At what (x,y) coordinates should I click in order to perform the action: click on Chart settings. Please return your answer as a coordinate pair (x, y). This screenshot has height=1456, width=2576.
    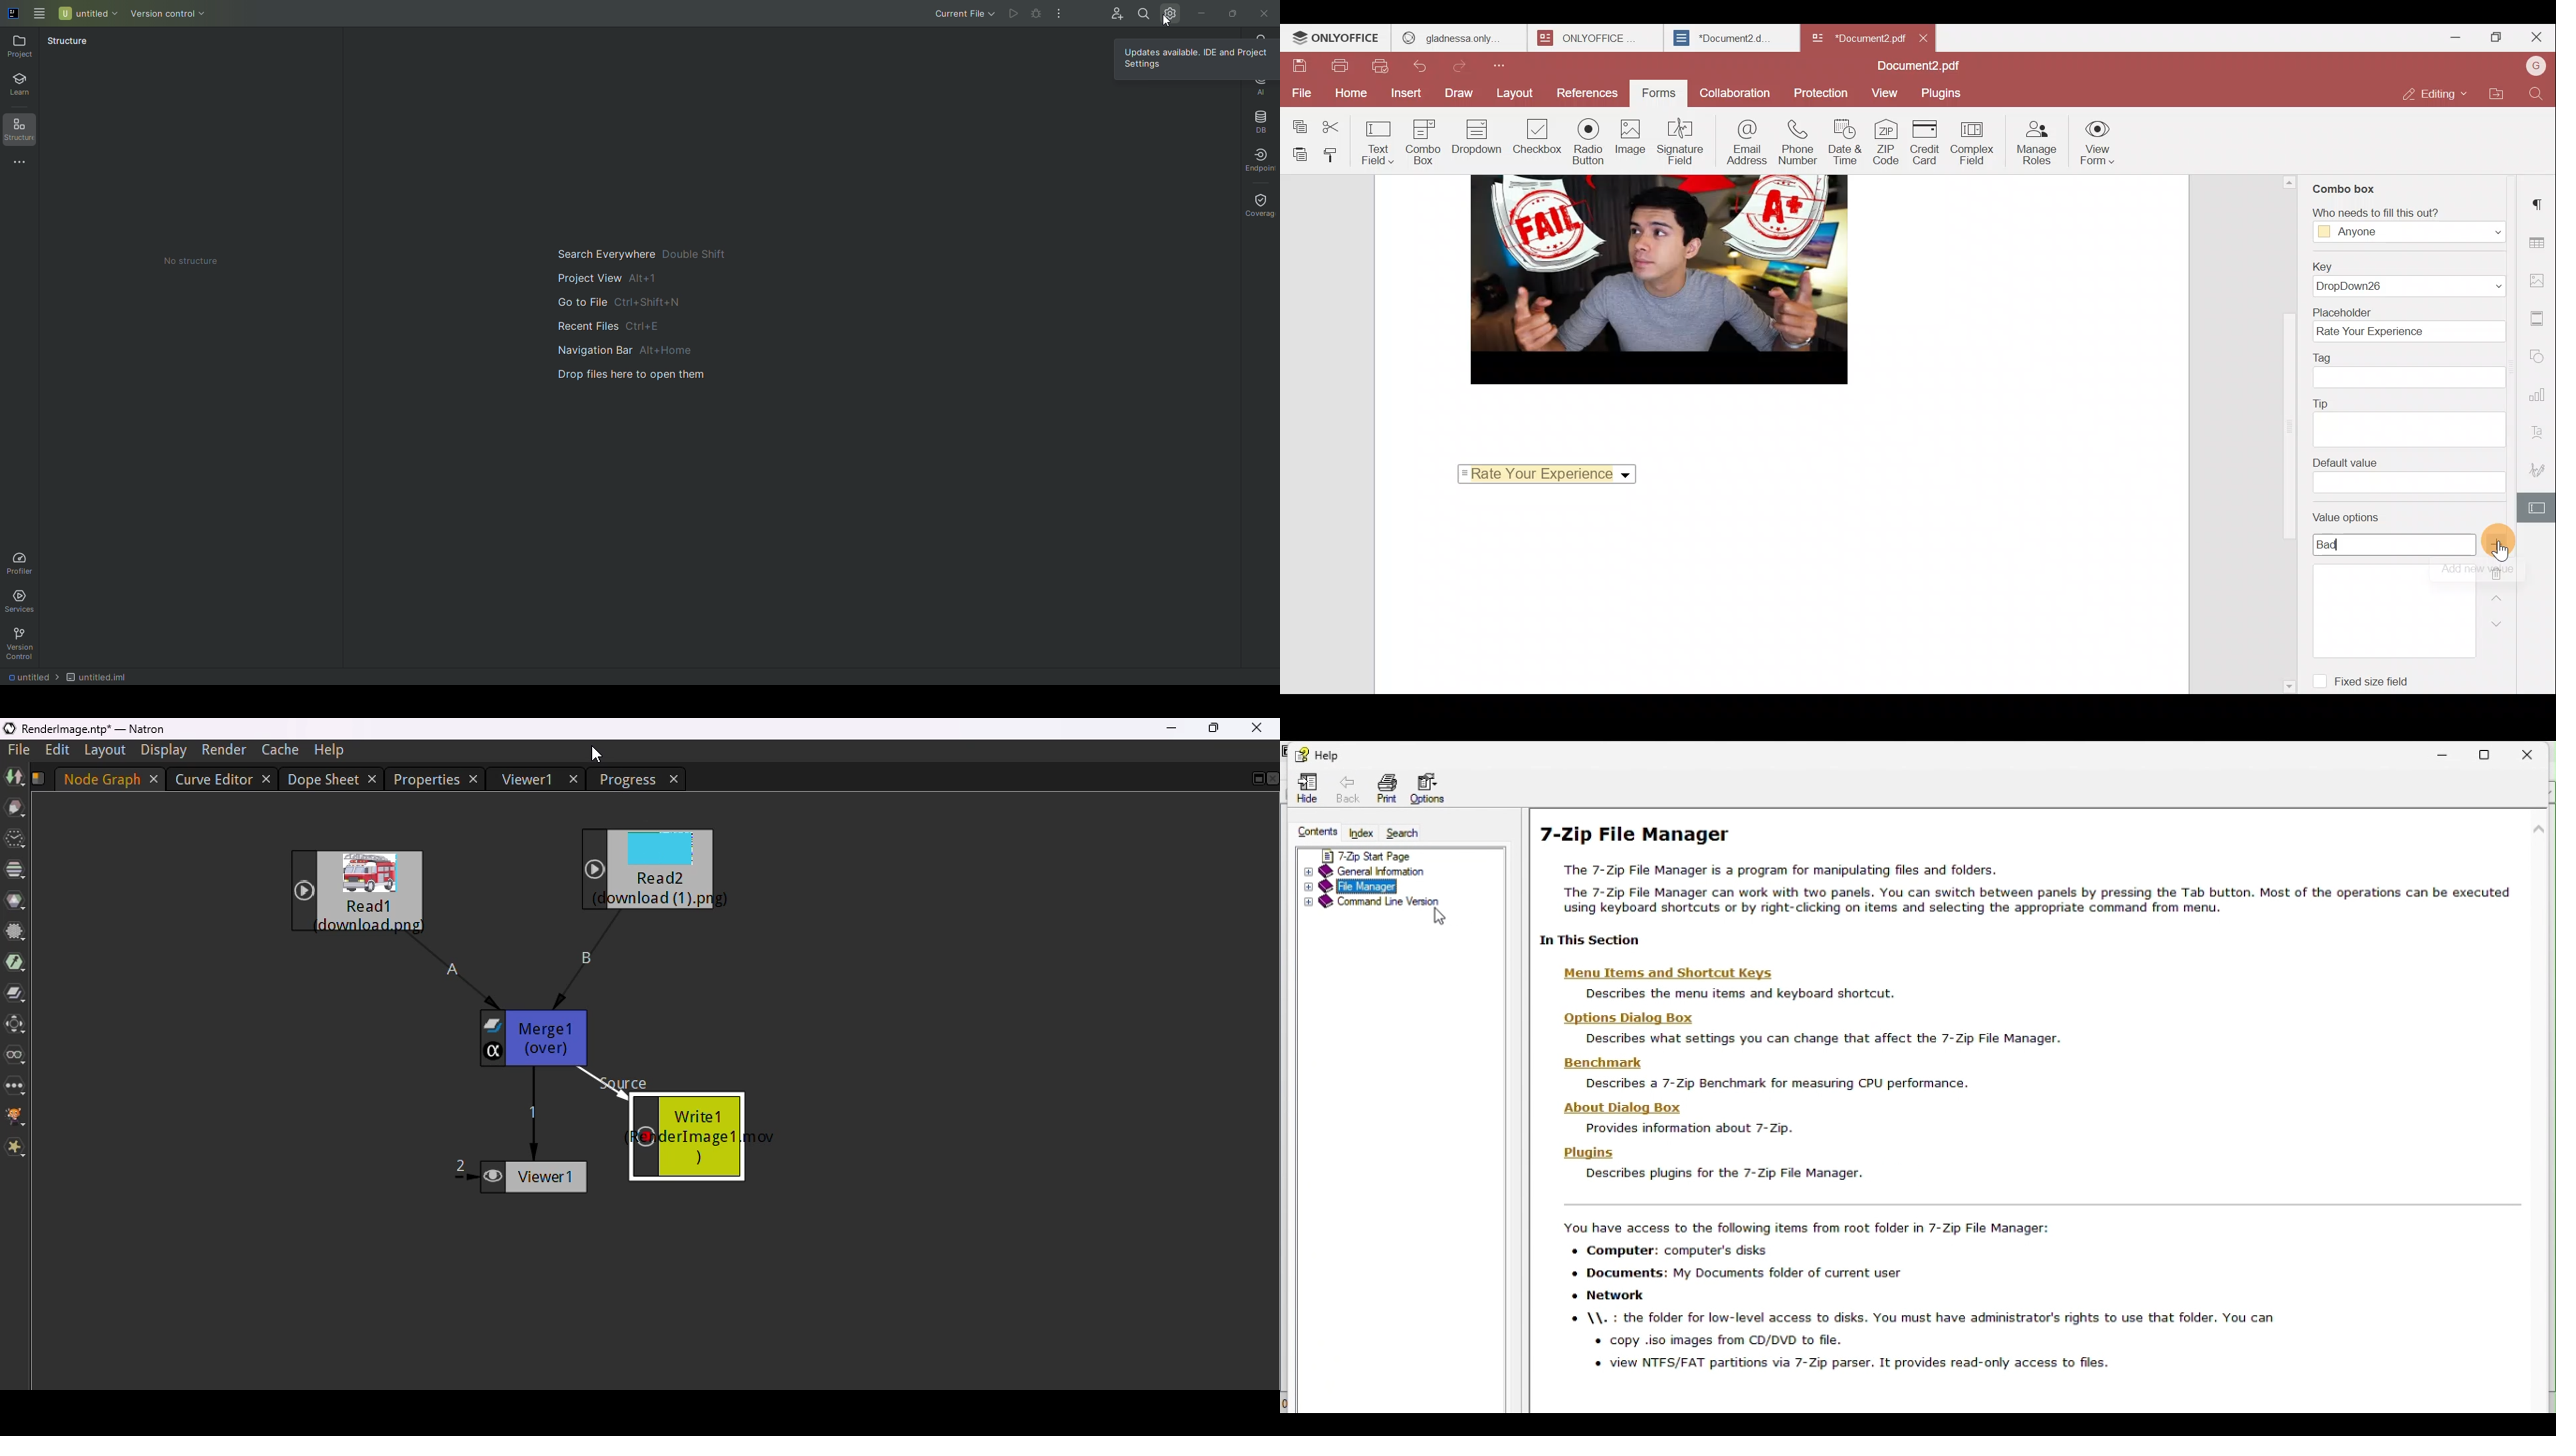
    Looking at the image, I should click on (2541, 396).